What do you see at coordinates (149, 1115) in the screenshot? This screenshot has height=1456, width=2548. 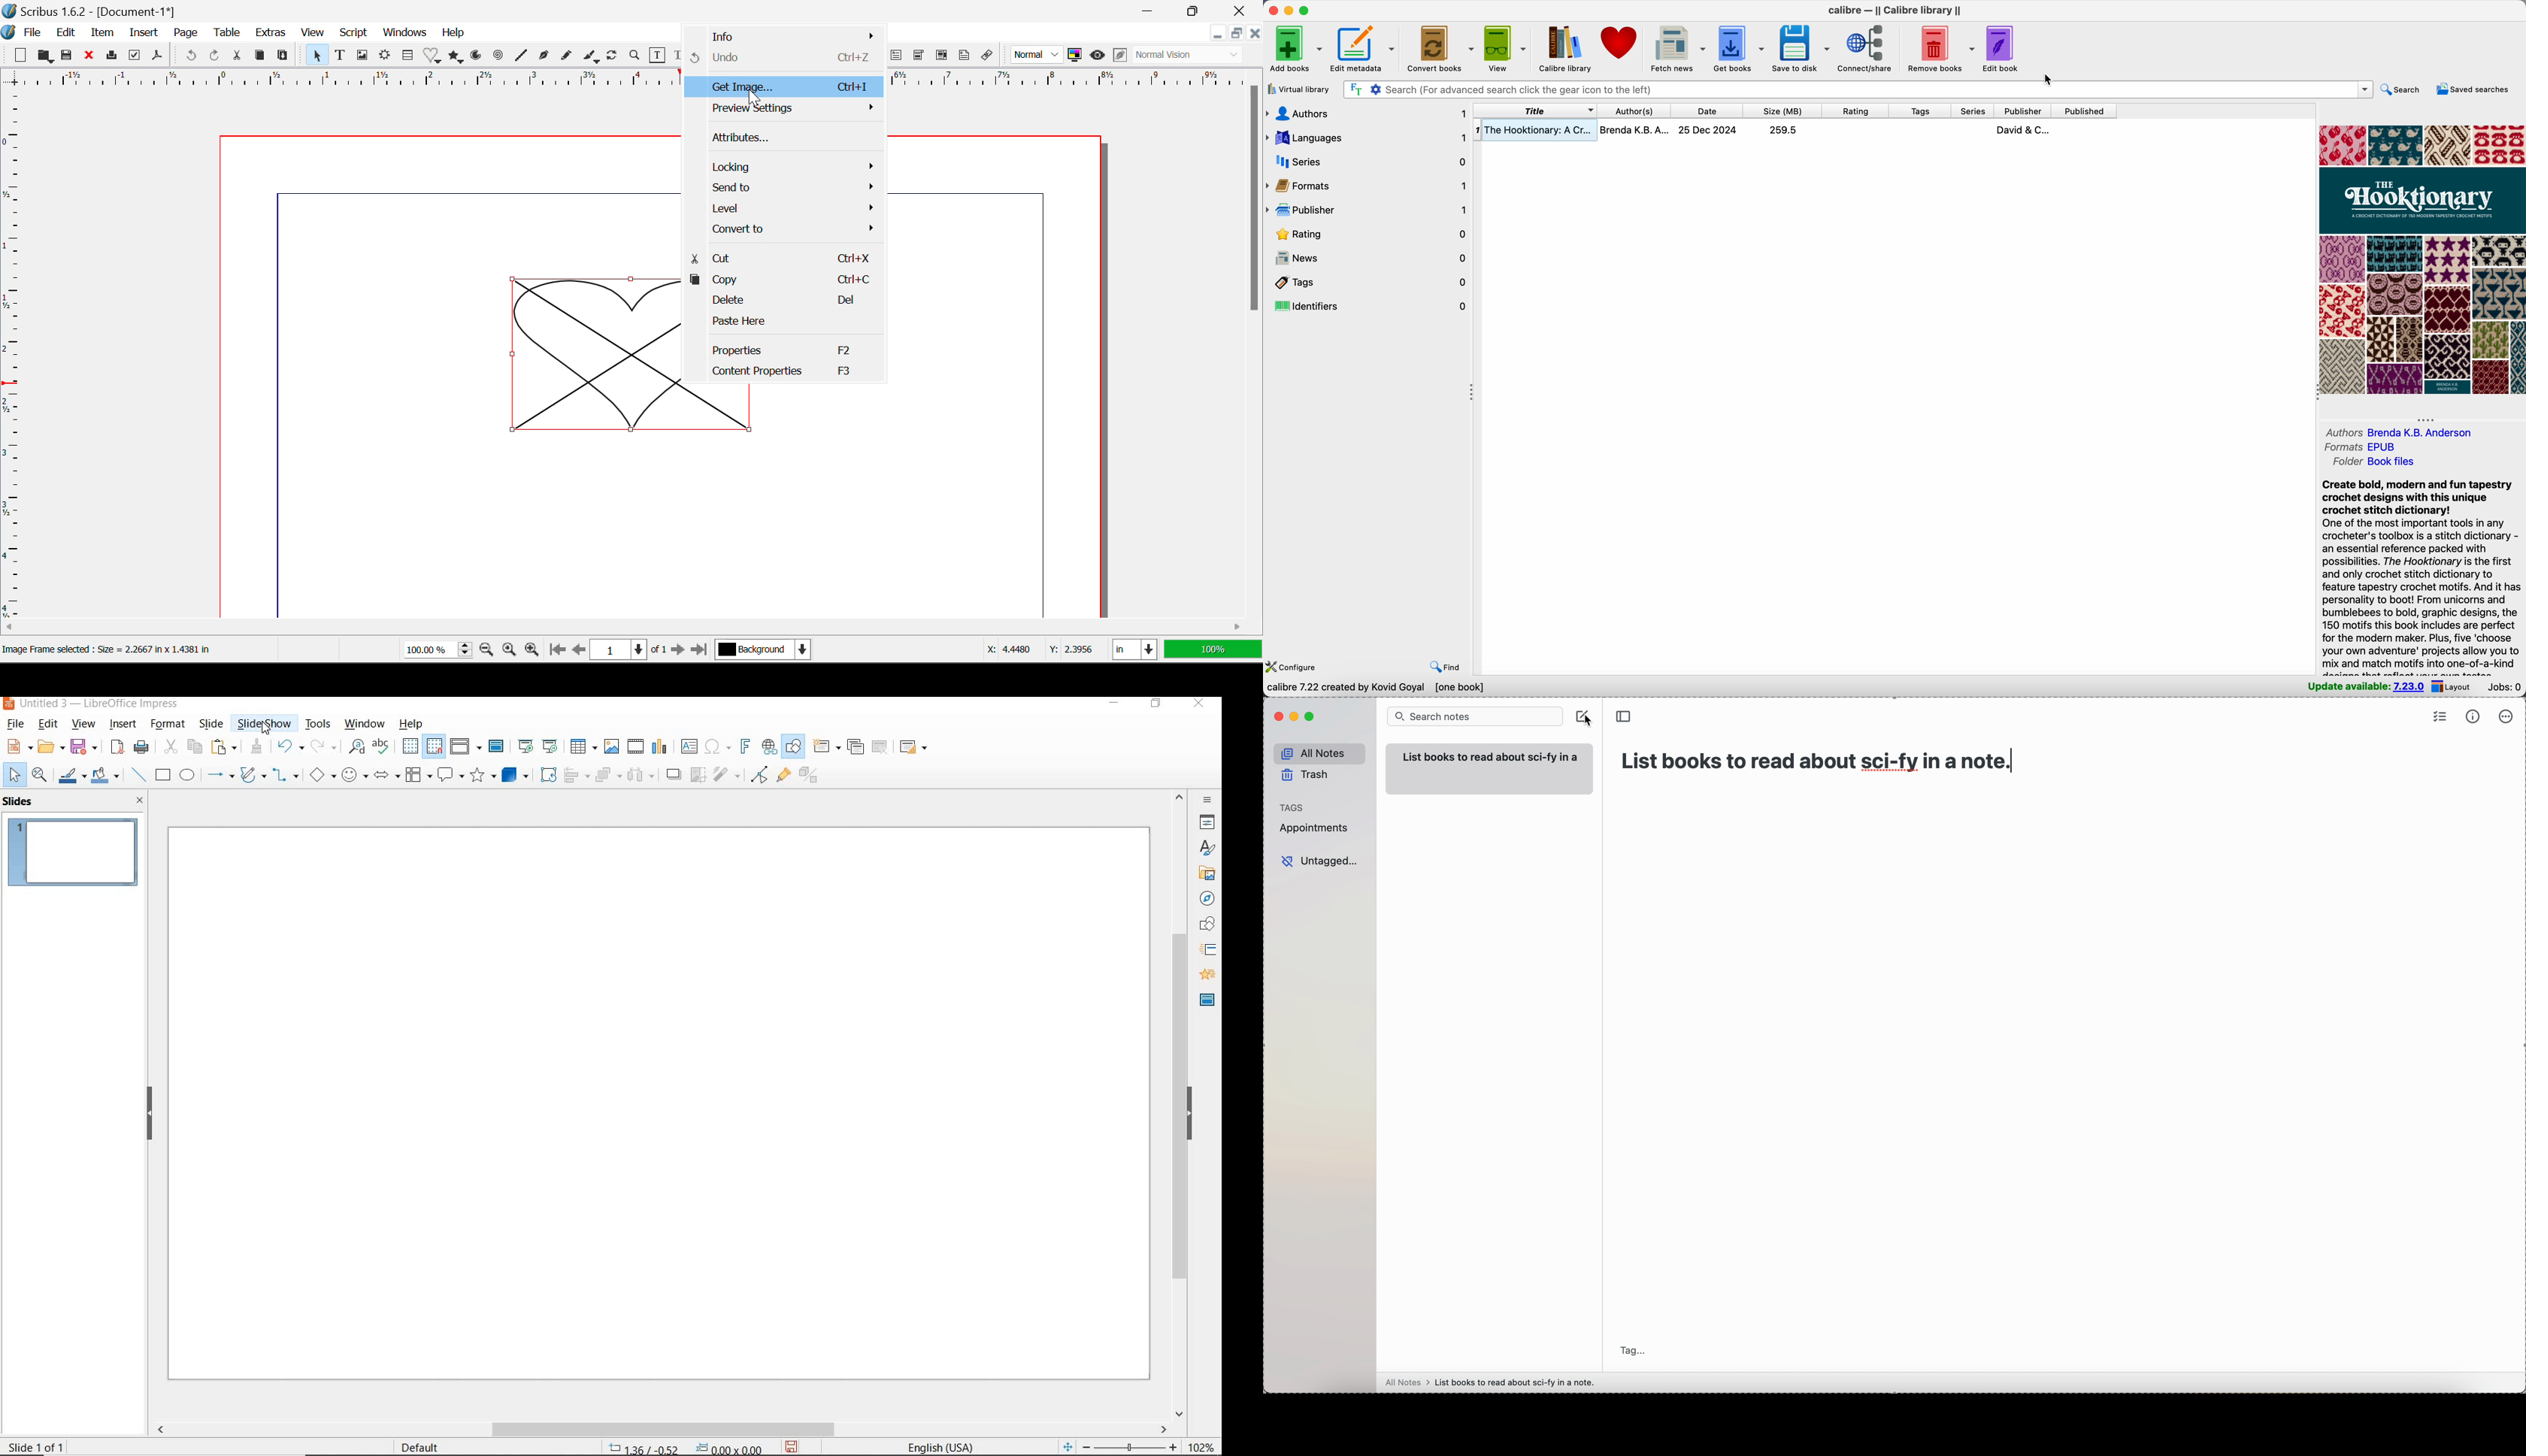 I see `HIDE` at bounding box center [149, 1115].